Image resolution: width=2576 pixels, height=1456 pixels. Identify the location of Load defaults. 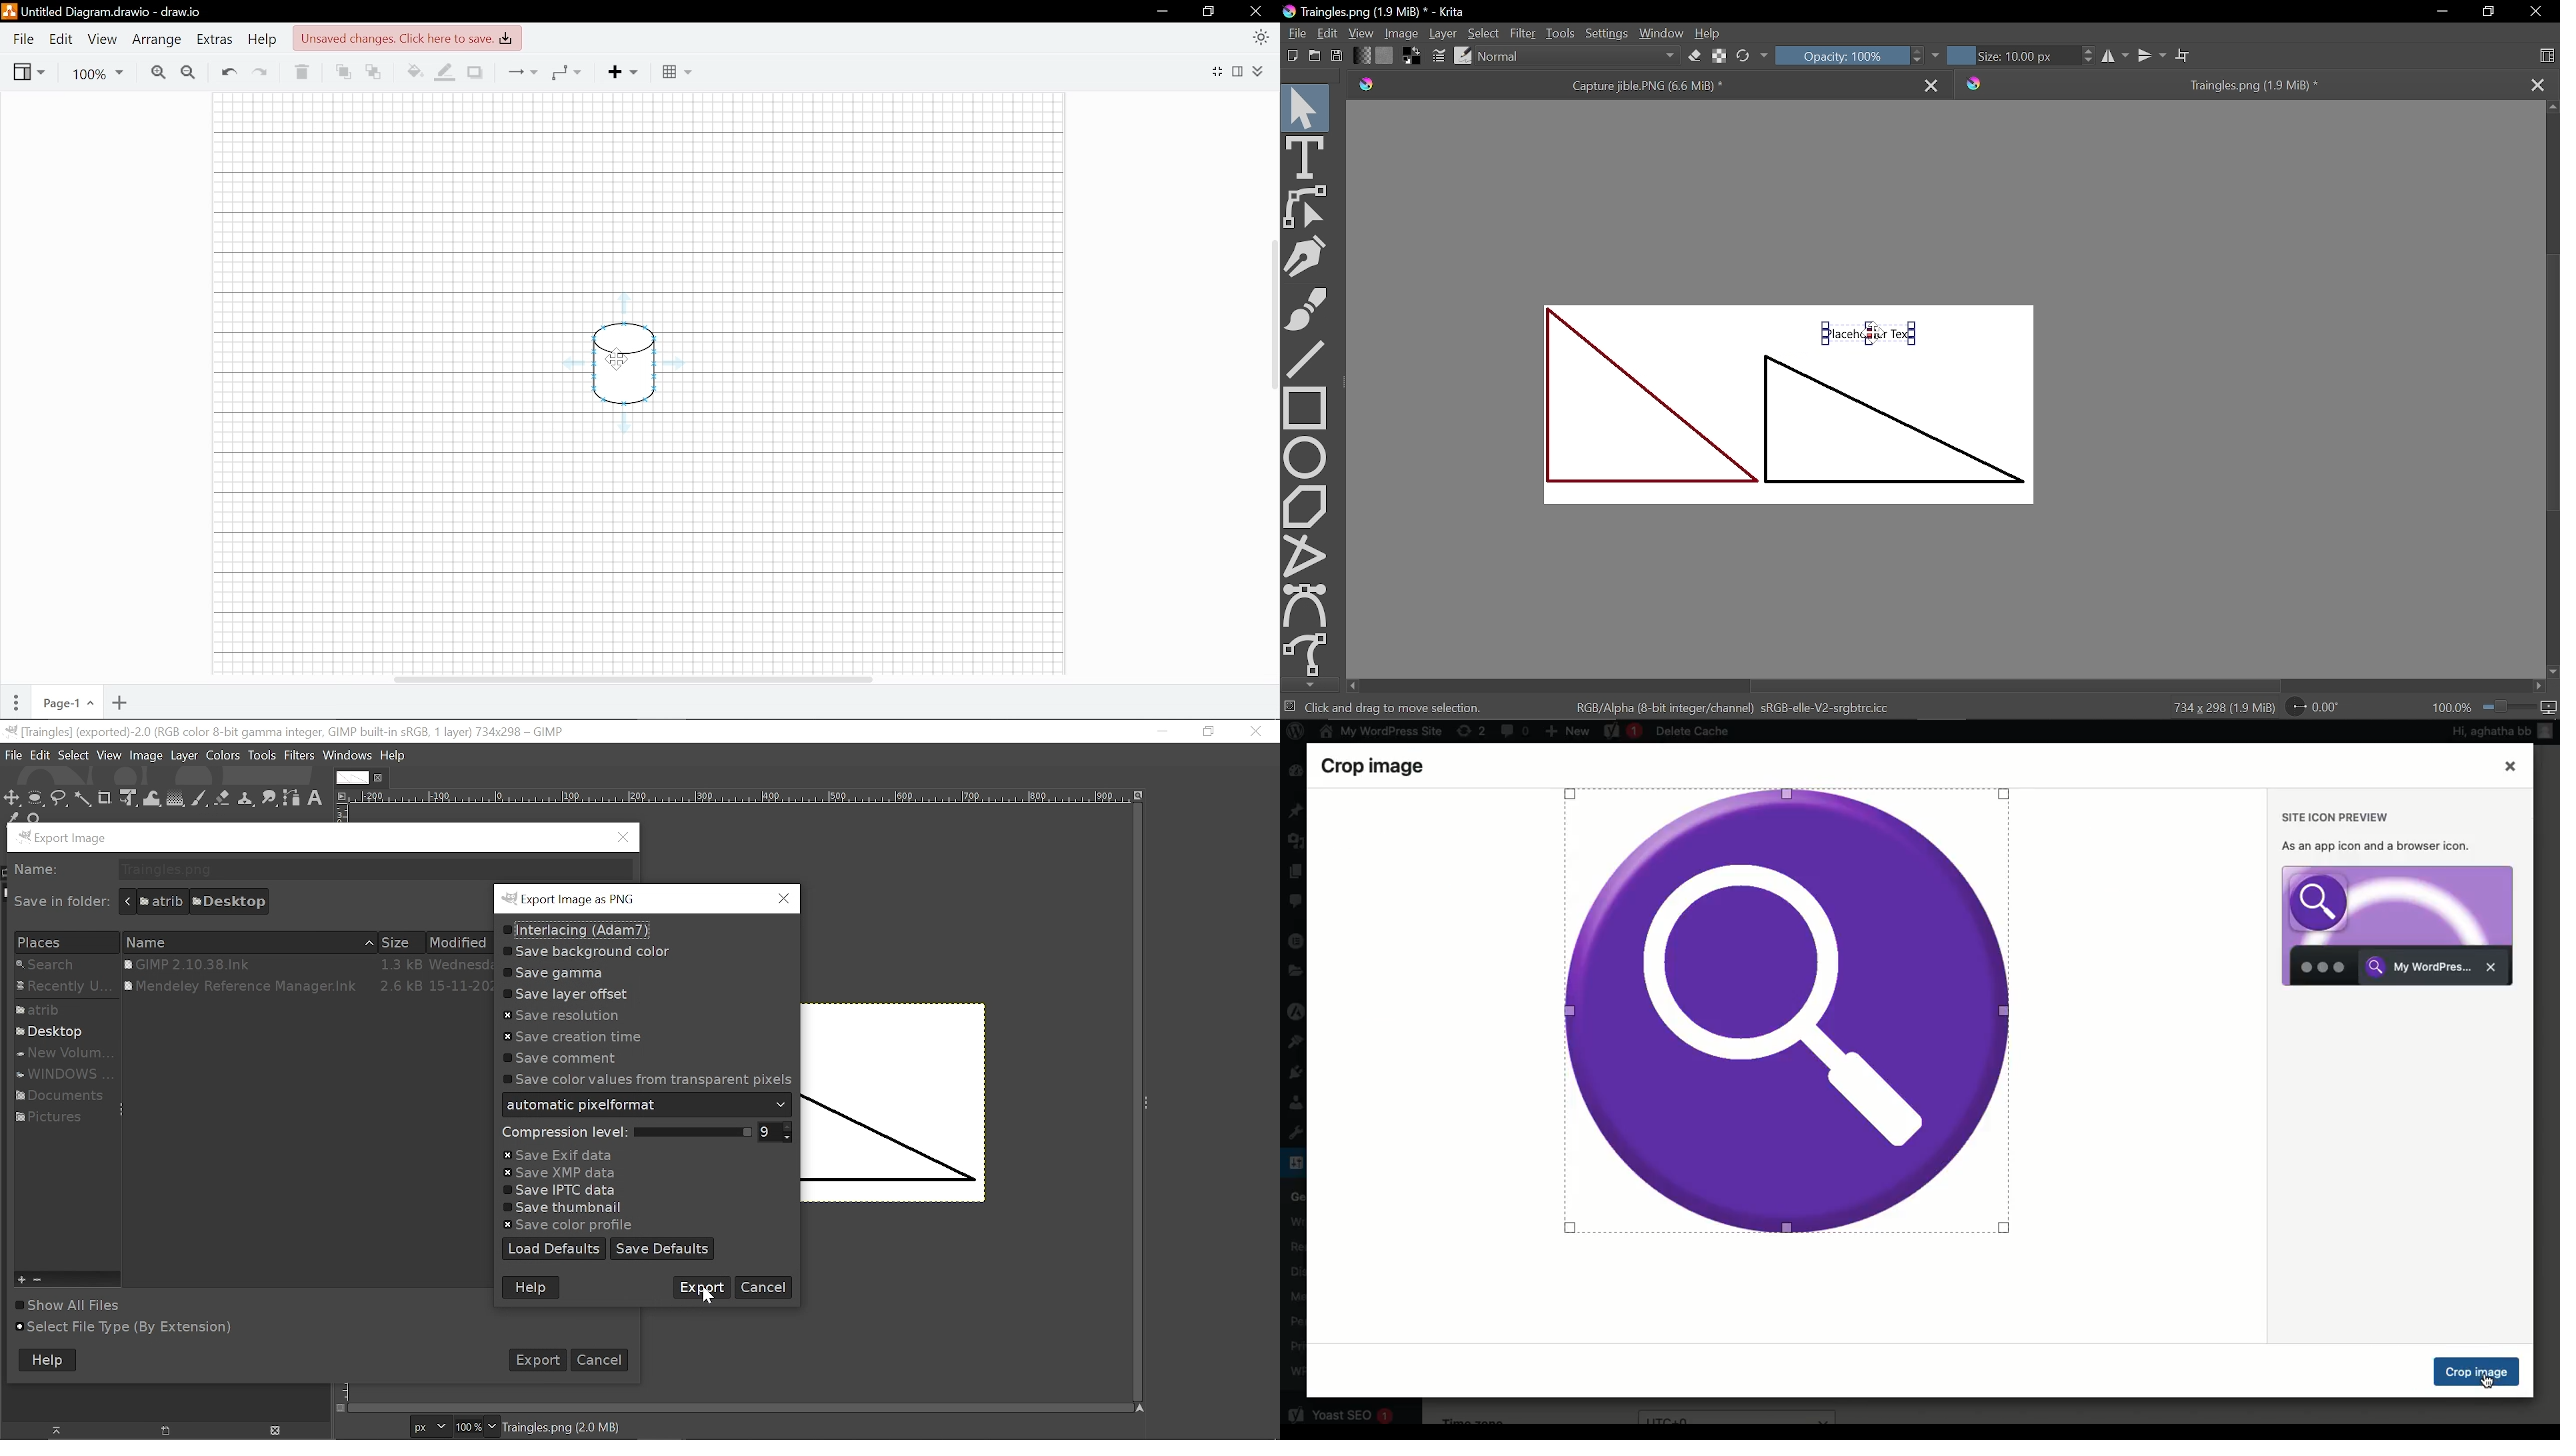
(555, 1249).